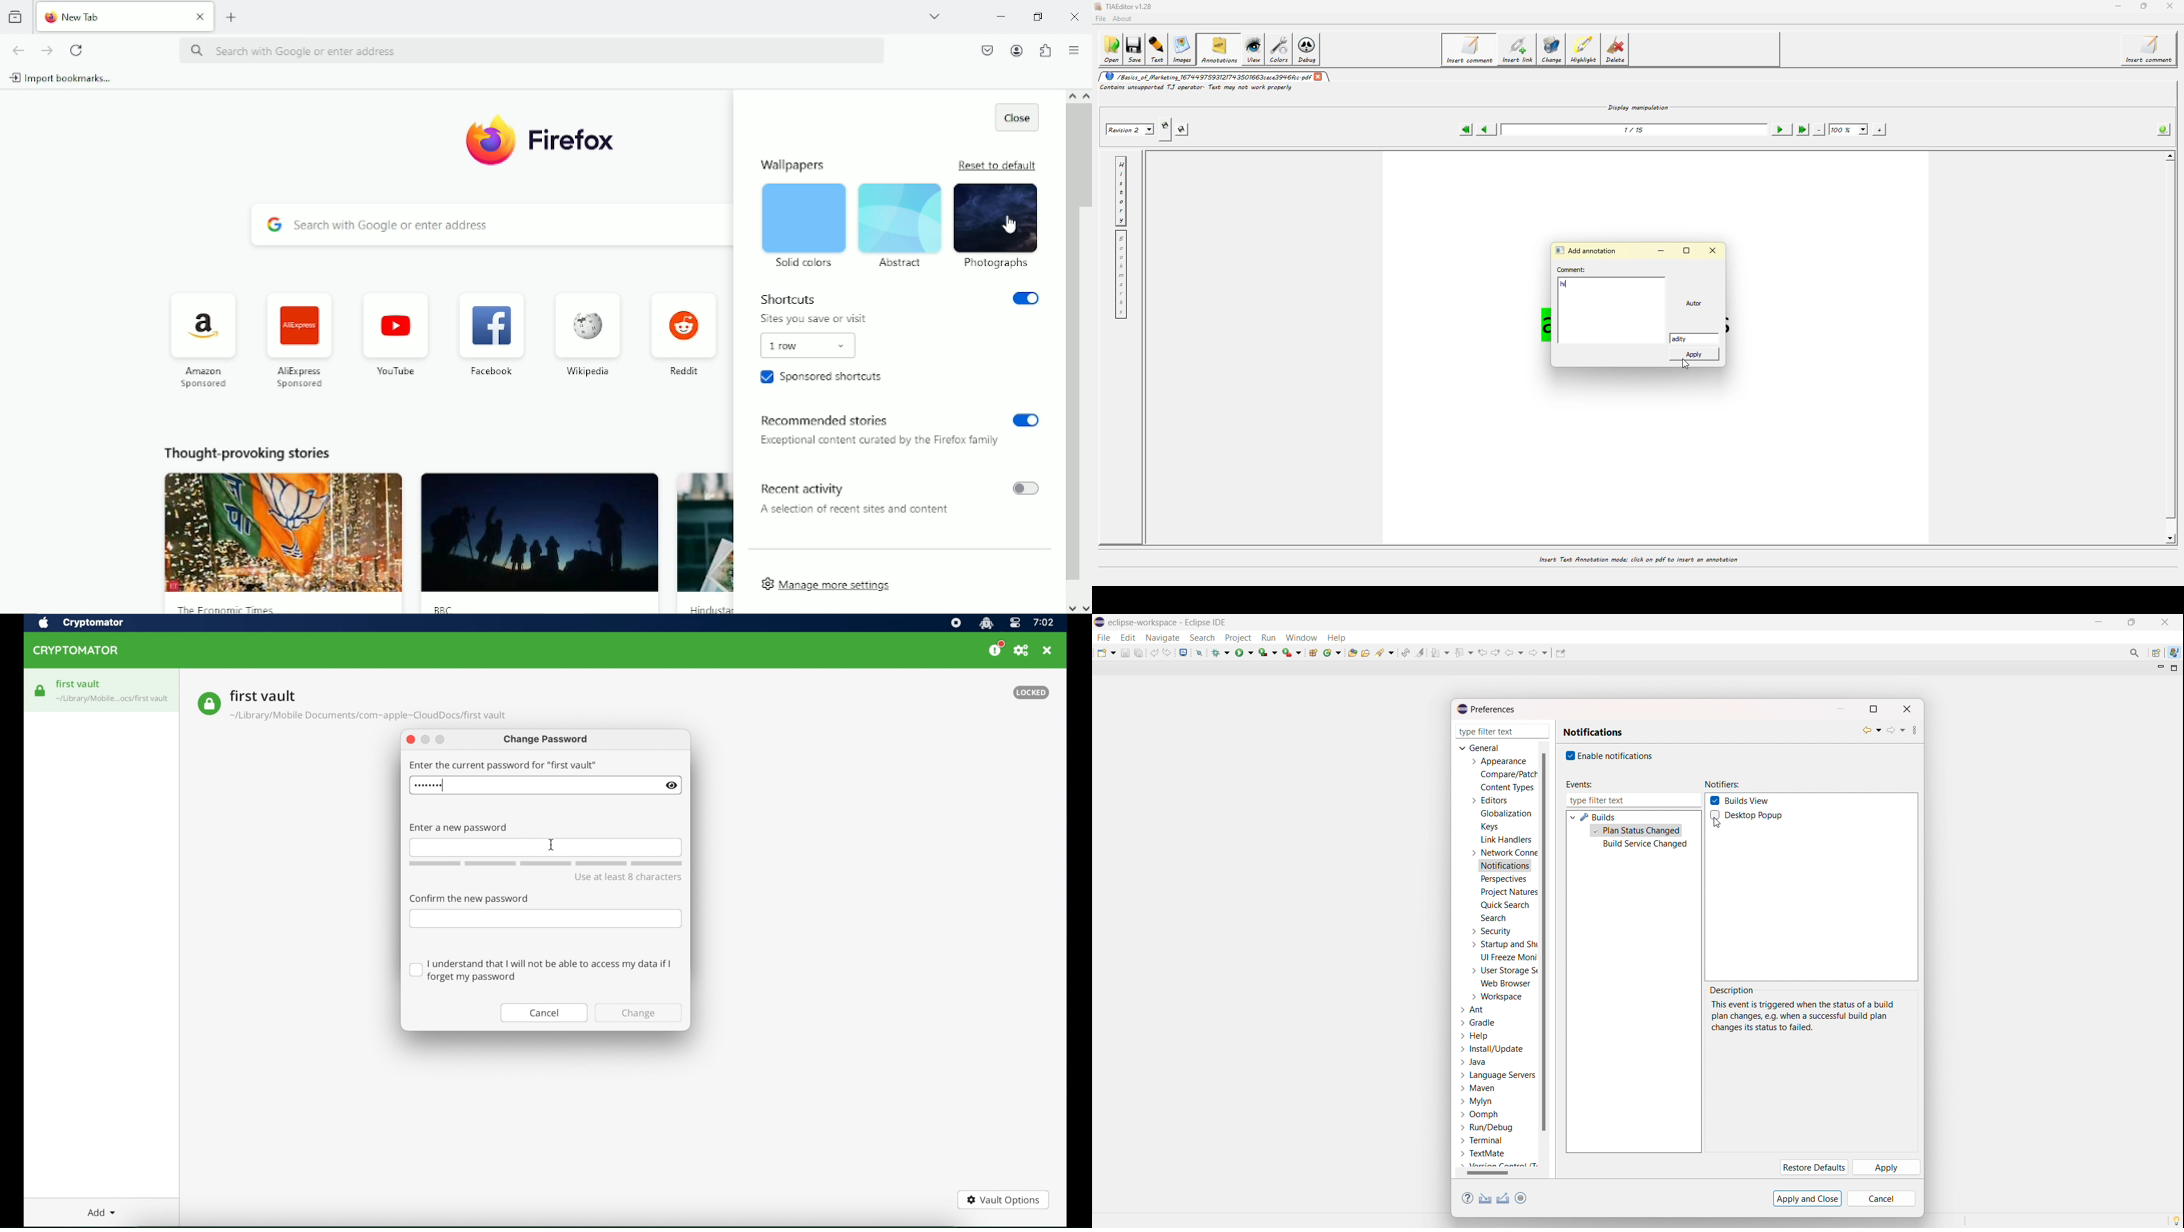 This screenshot has height=1232, width=2184. What do you see at coordinates (997, 649) in the screenshot?
I see `please consider donating` at bounding box center [997, 649].